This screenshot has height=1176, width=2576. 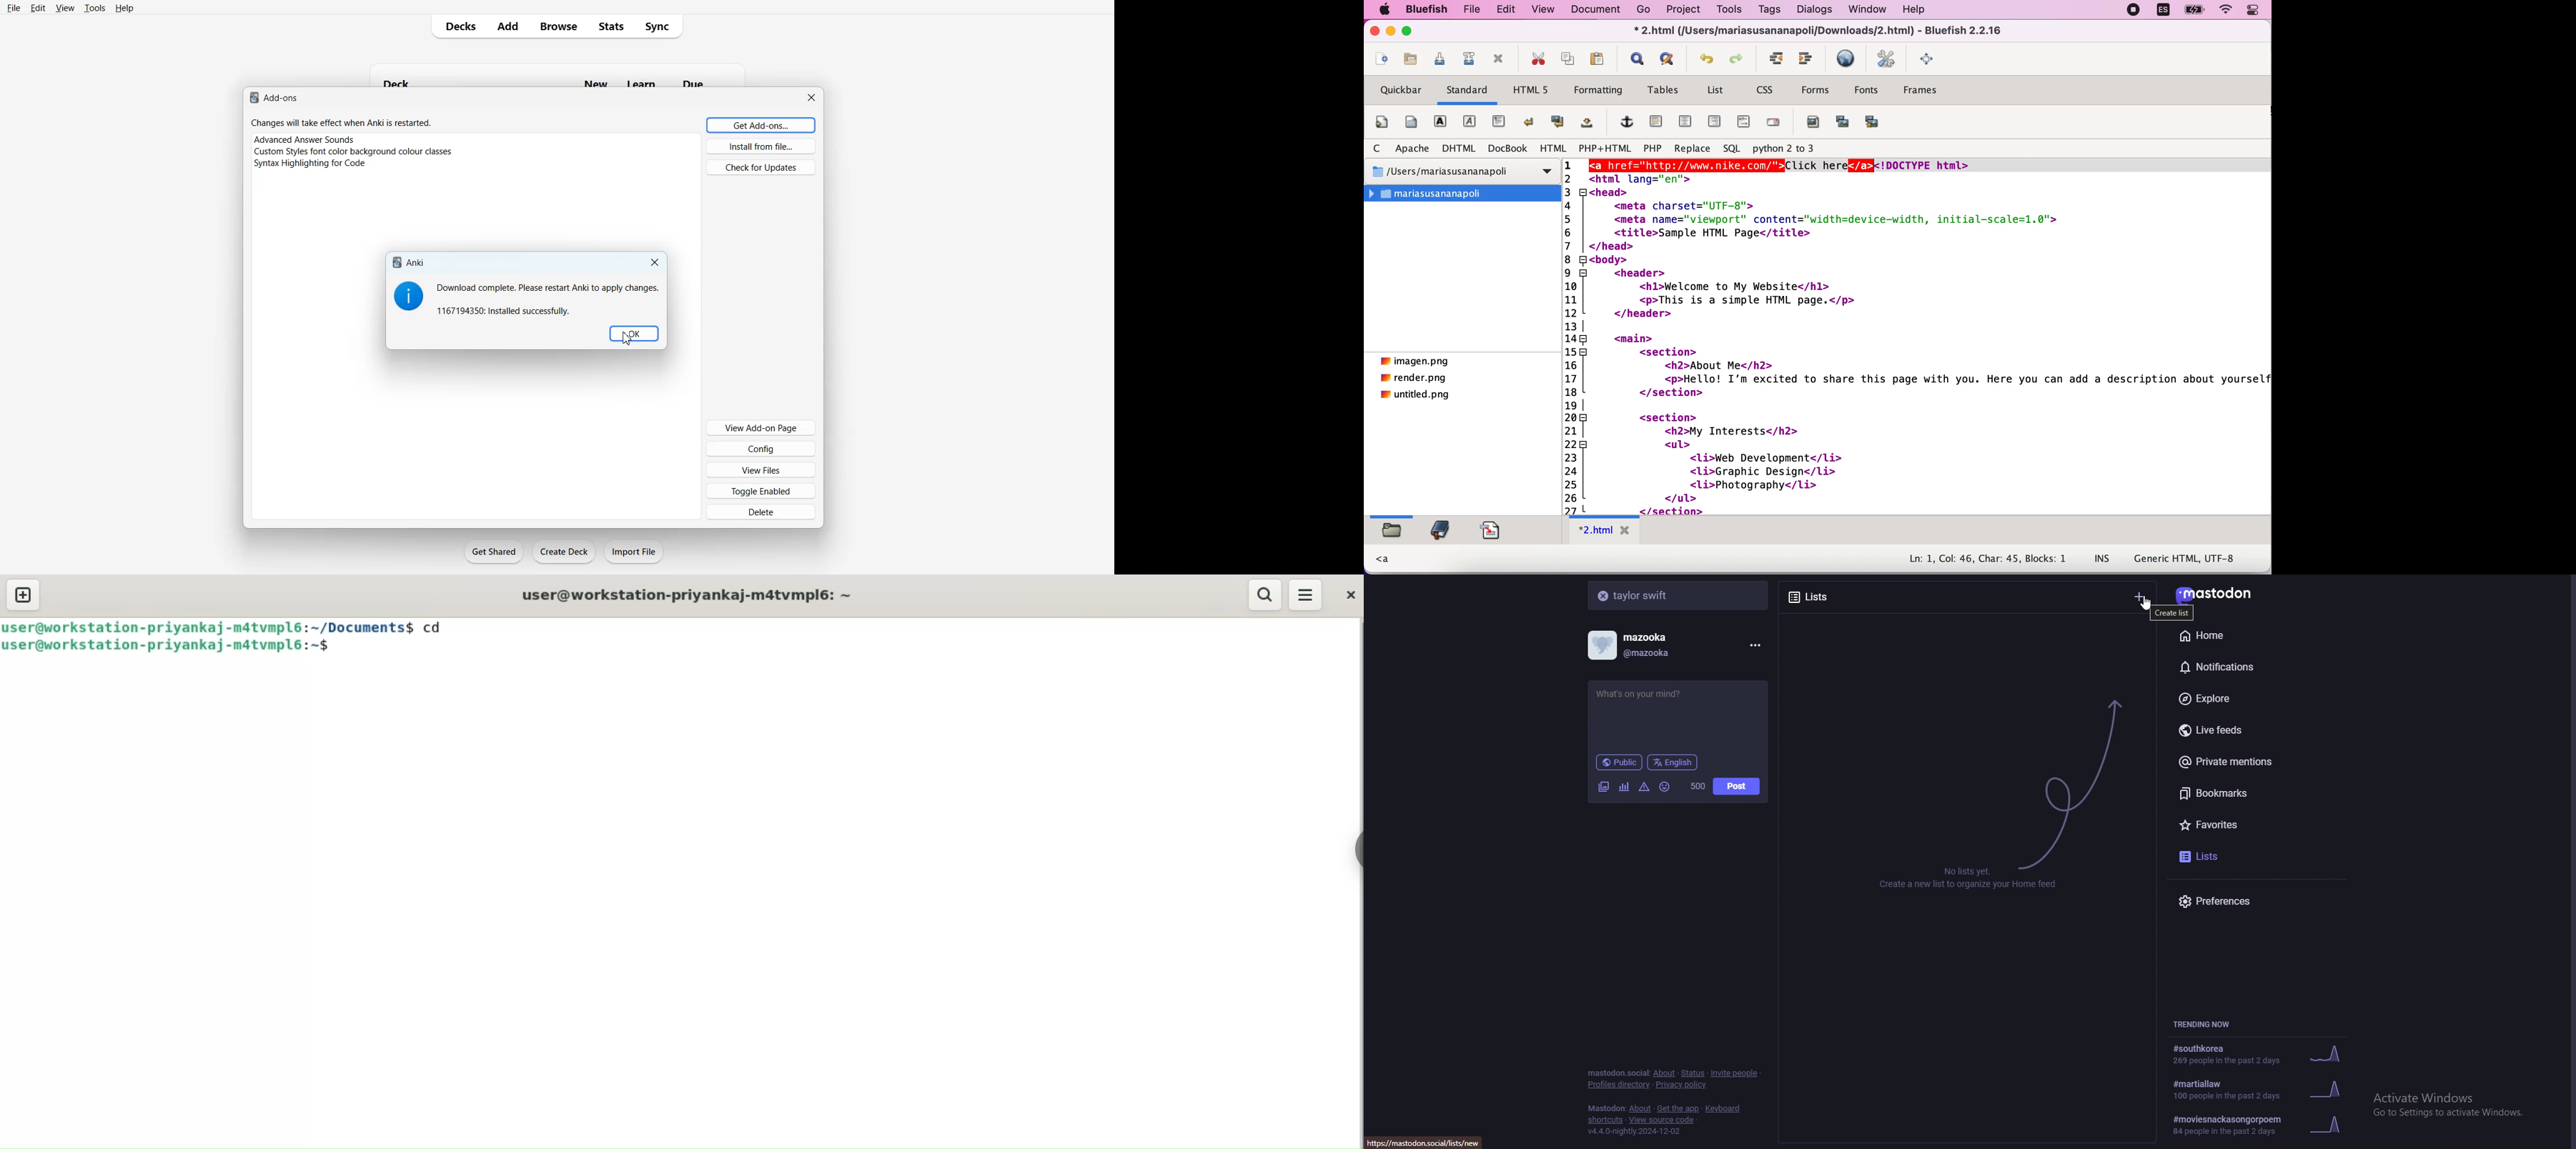 I want to click on File, so click(x=14, y=8).